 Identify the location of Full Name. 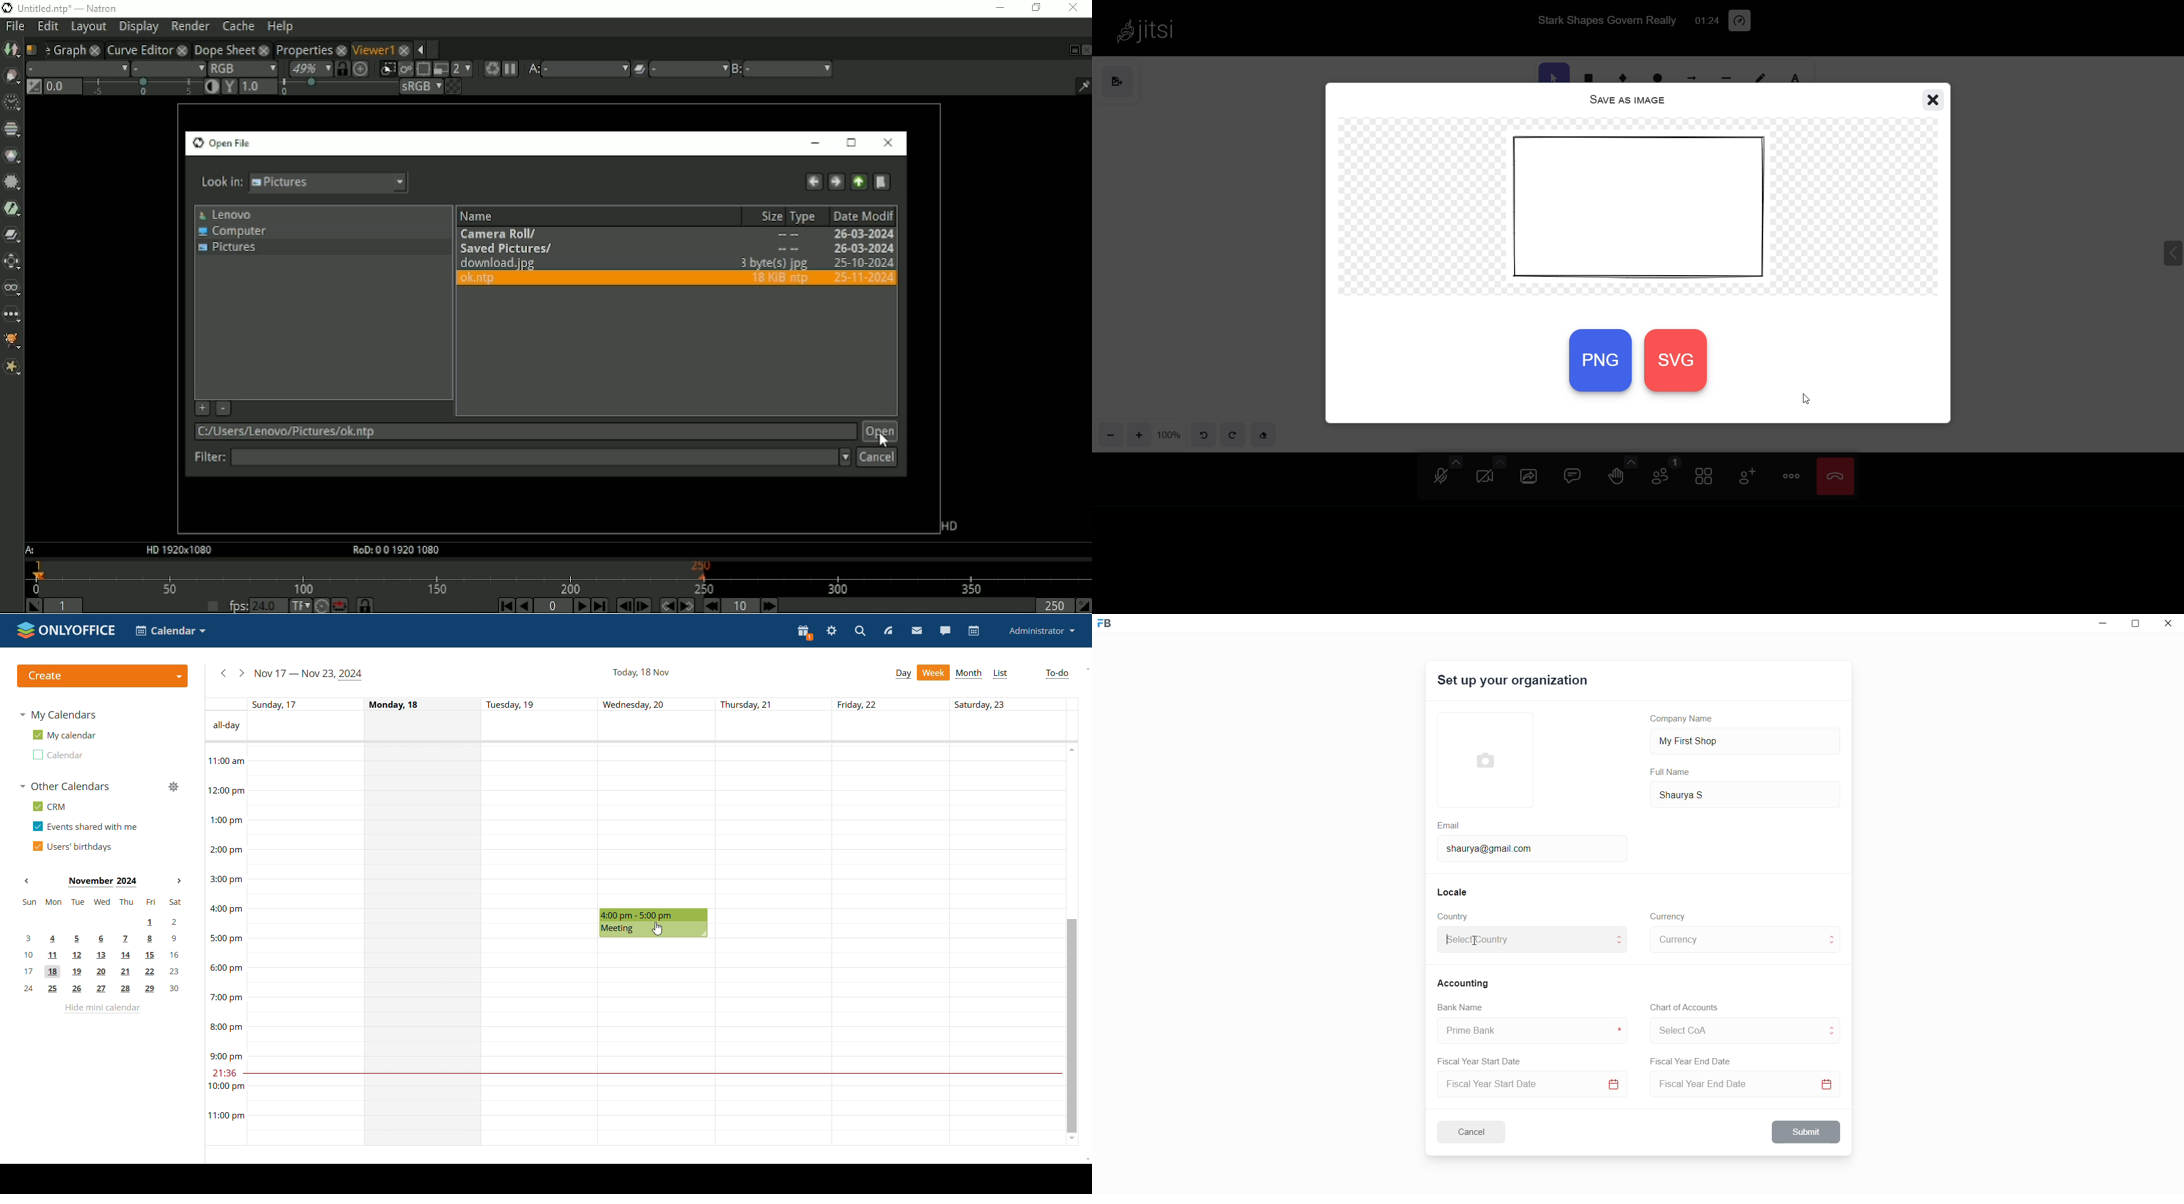
(1671, 772).